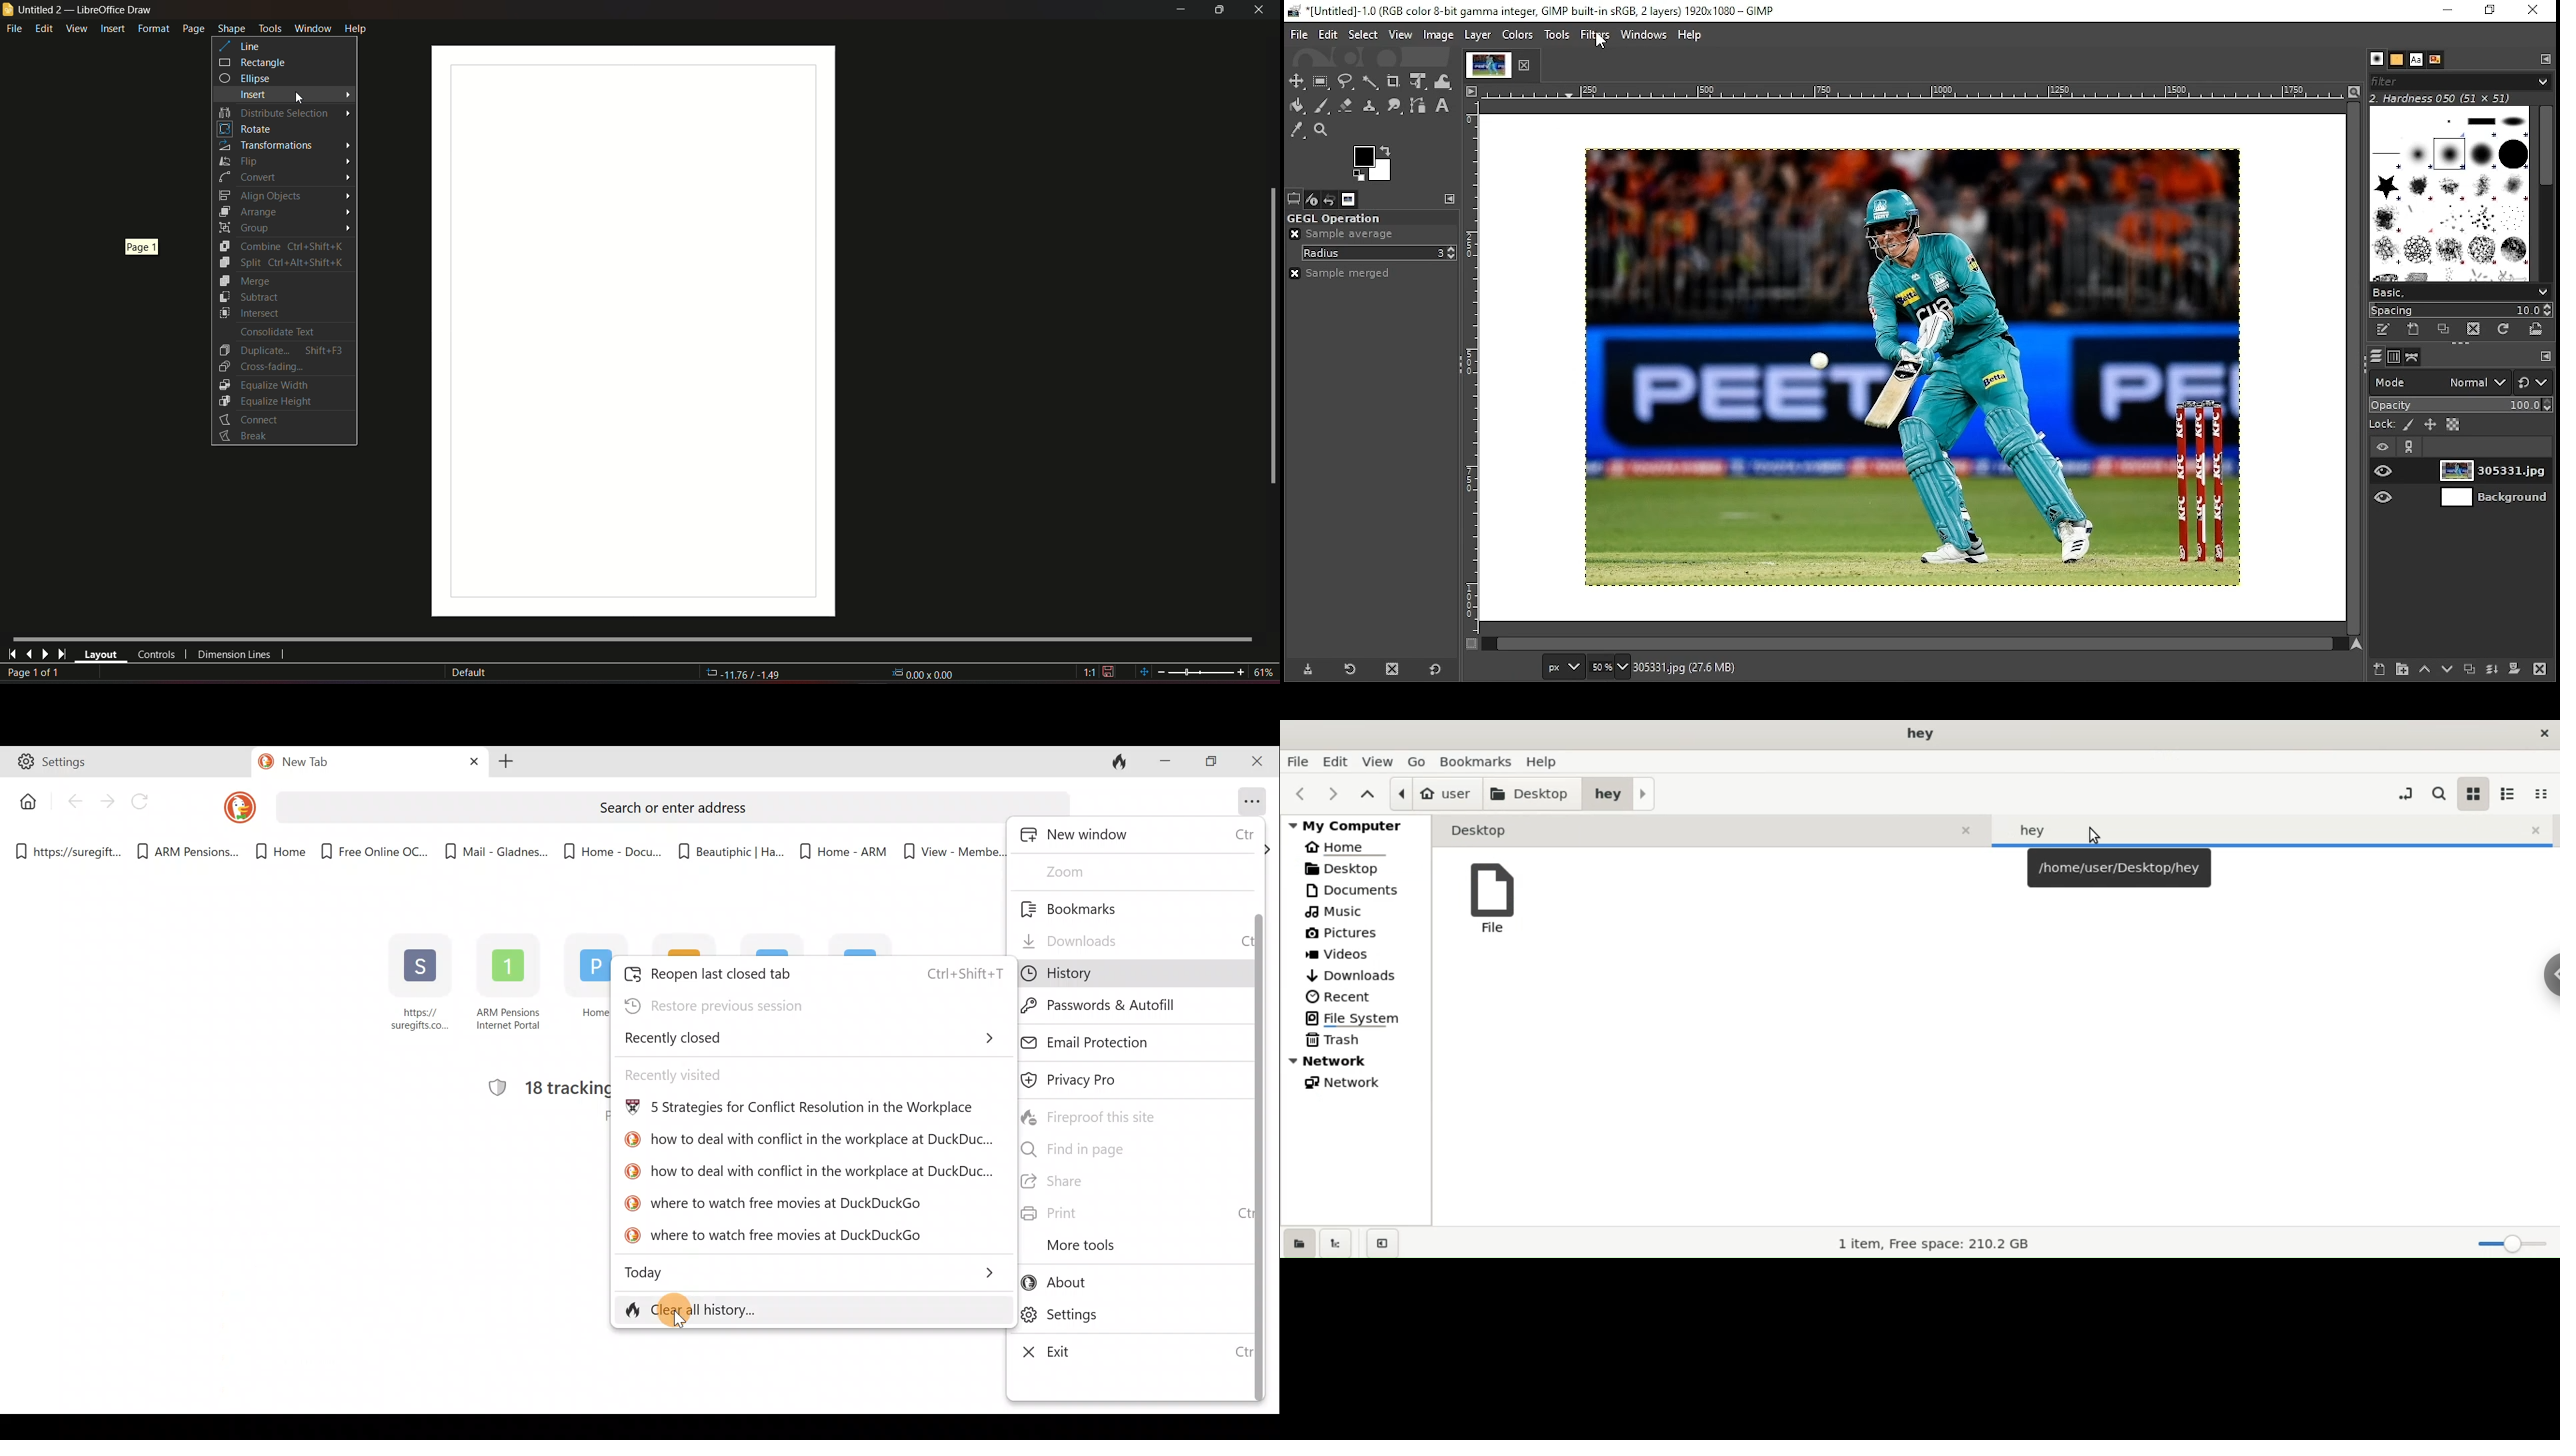 This screenshot has height=1456, width=2576. What do you see at coordinates (112, 29) in the screenshot?
I see `insert` at bounding box center [112, 29].